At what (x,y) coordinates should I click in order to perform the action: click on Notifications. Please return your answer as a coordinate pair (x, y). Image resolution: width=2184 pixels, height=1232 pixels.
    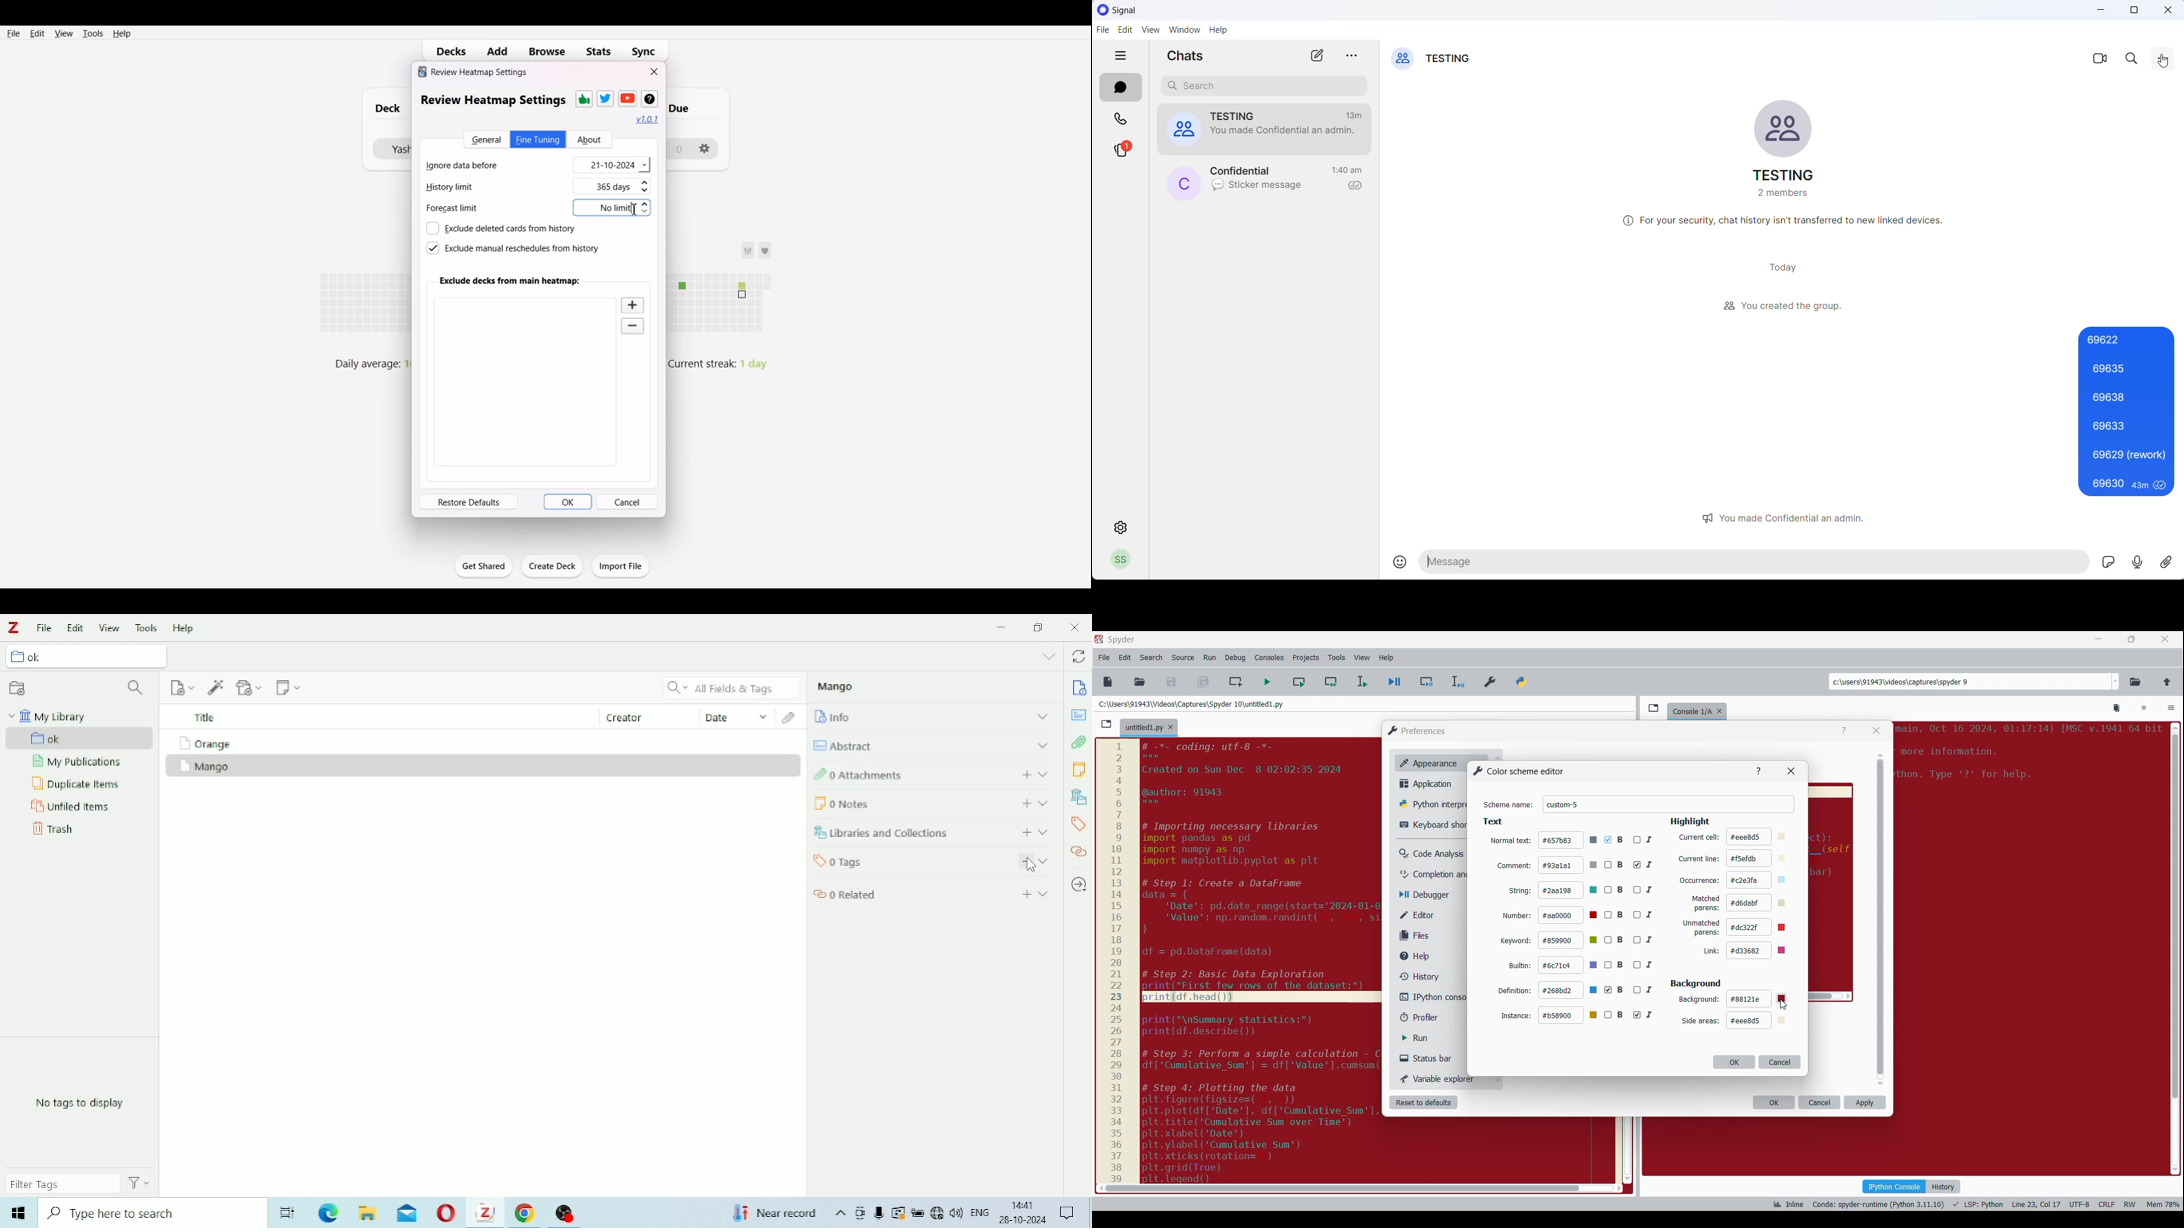
    Looking at the image, I should click on (1069, 1212).